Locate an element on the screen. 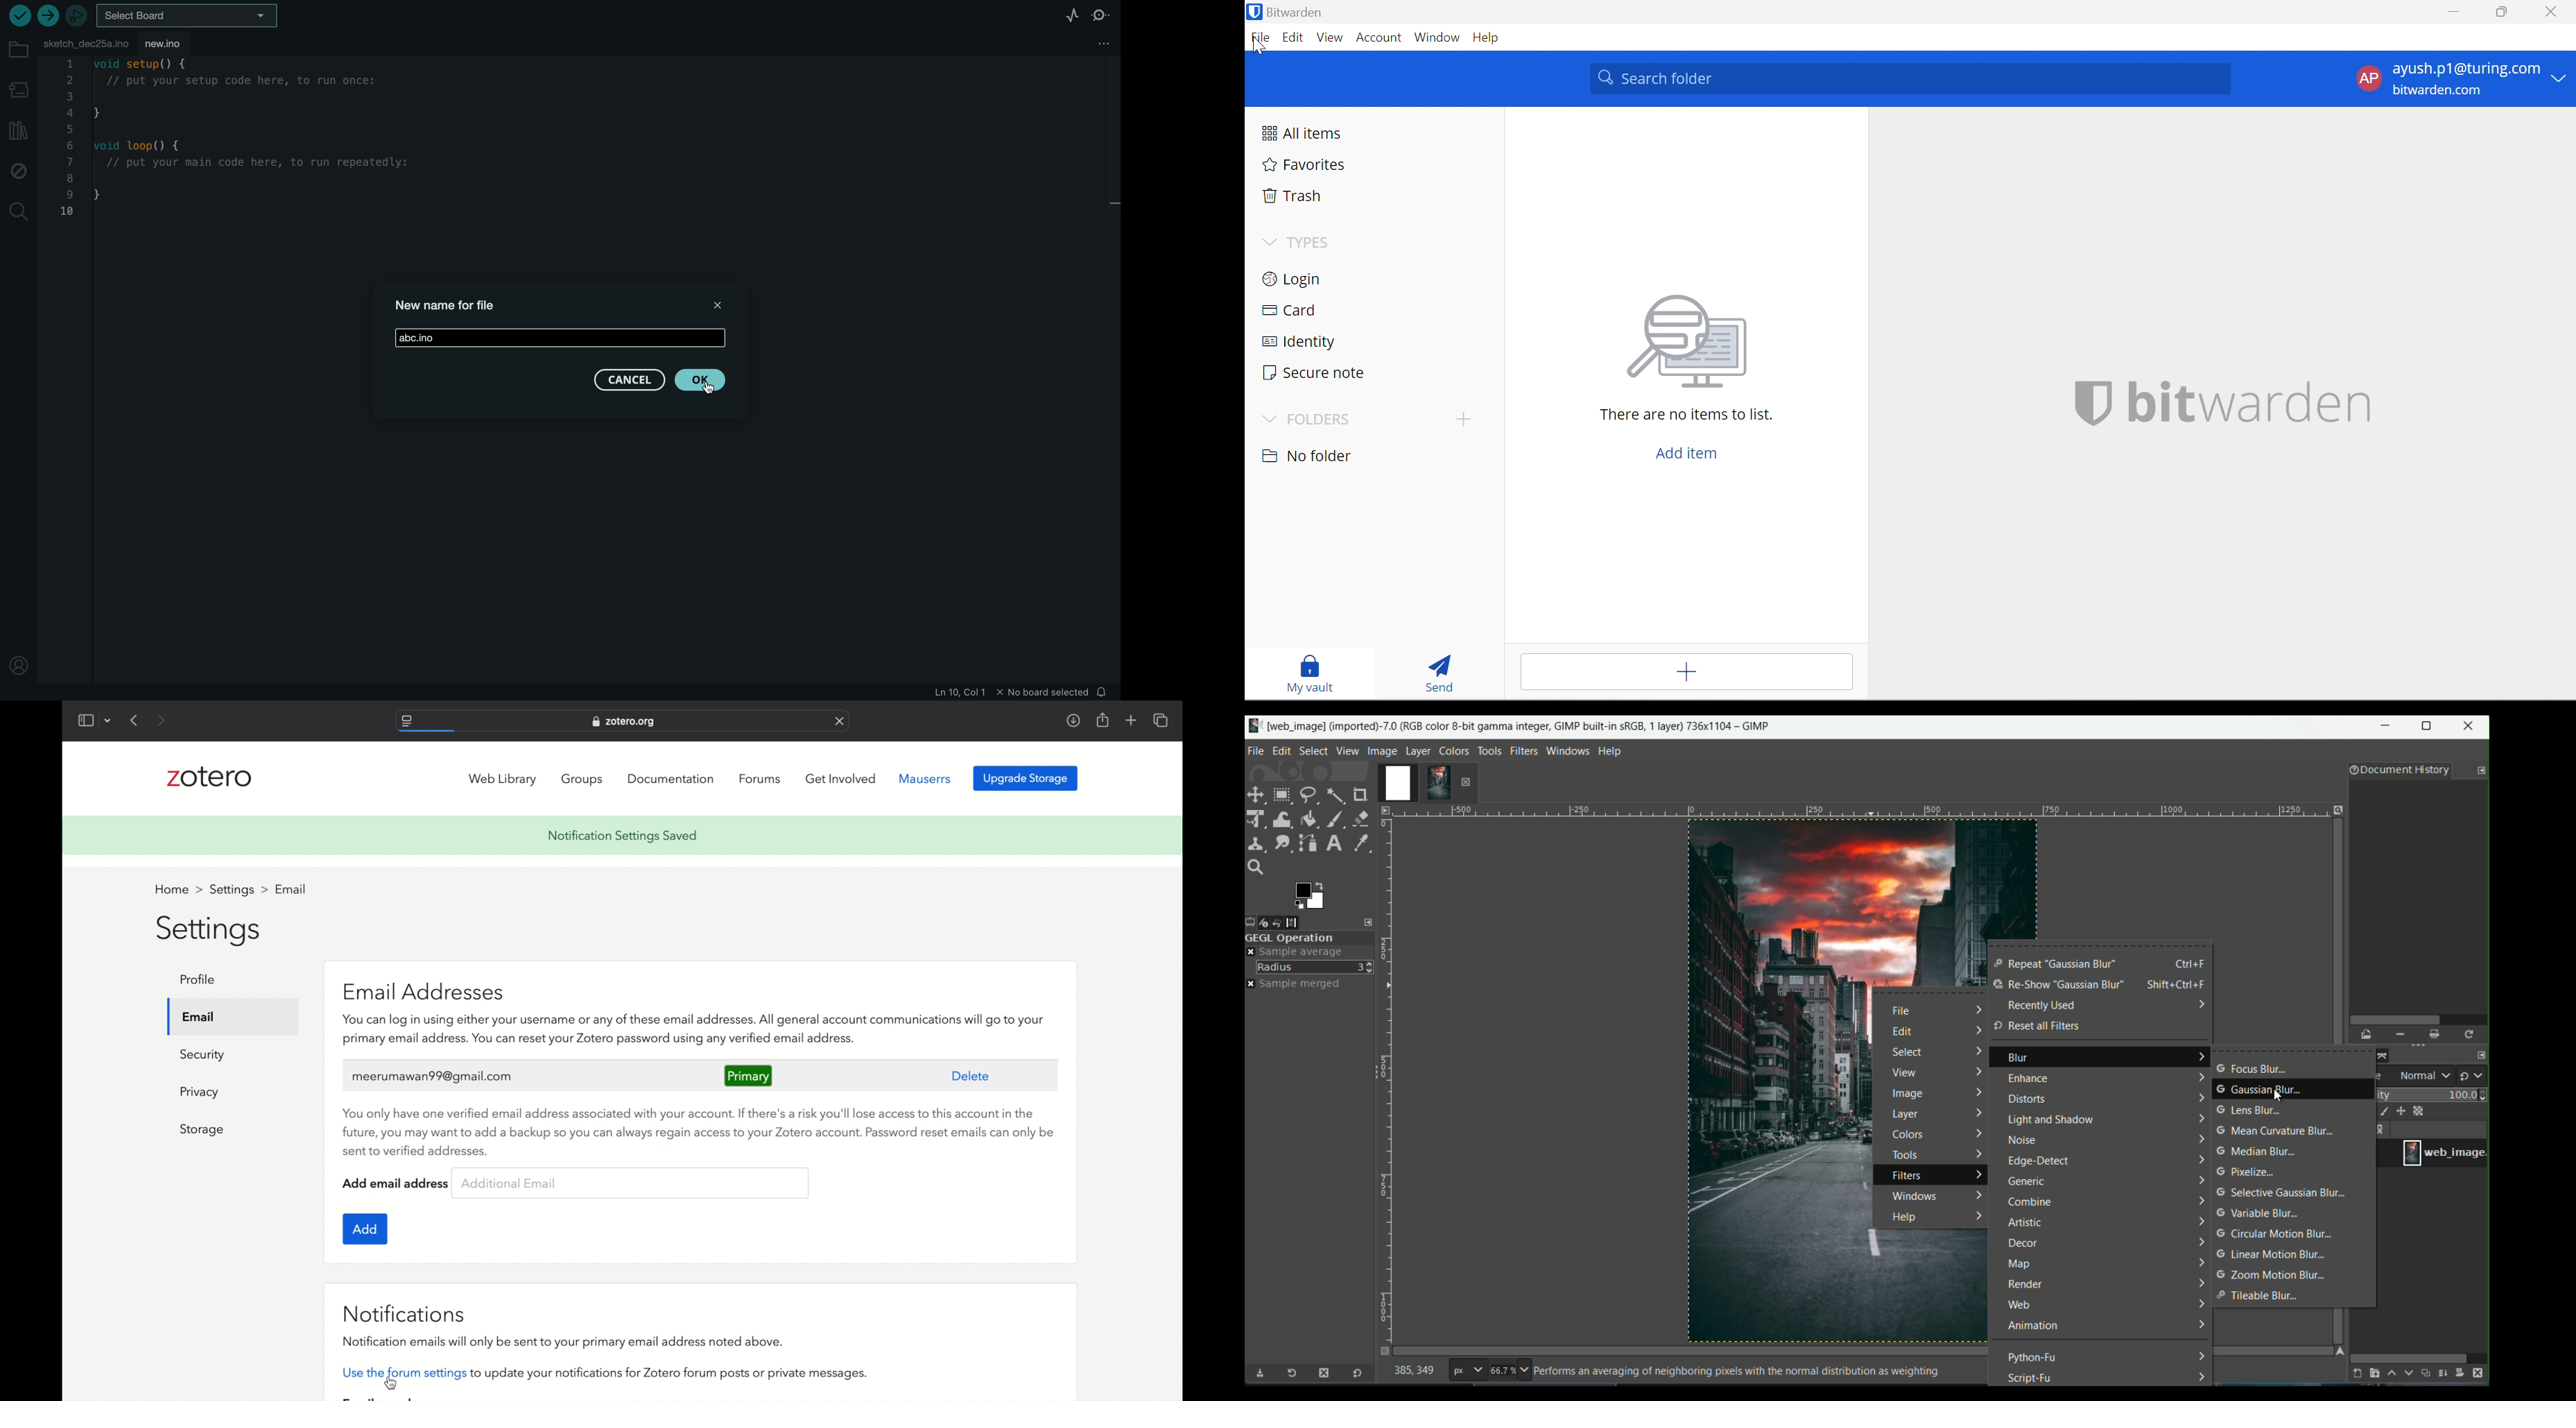  circular motion blur is located at coordinates (2272, 1234).